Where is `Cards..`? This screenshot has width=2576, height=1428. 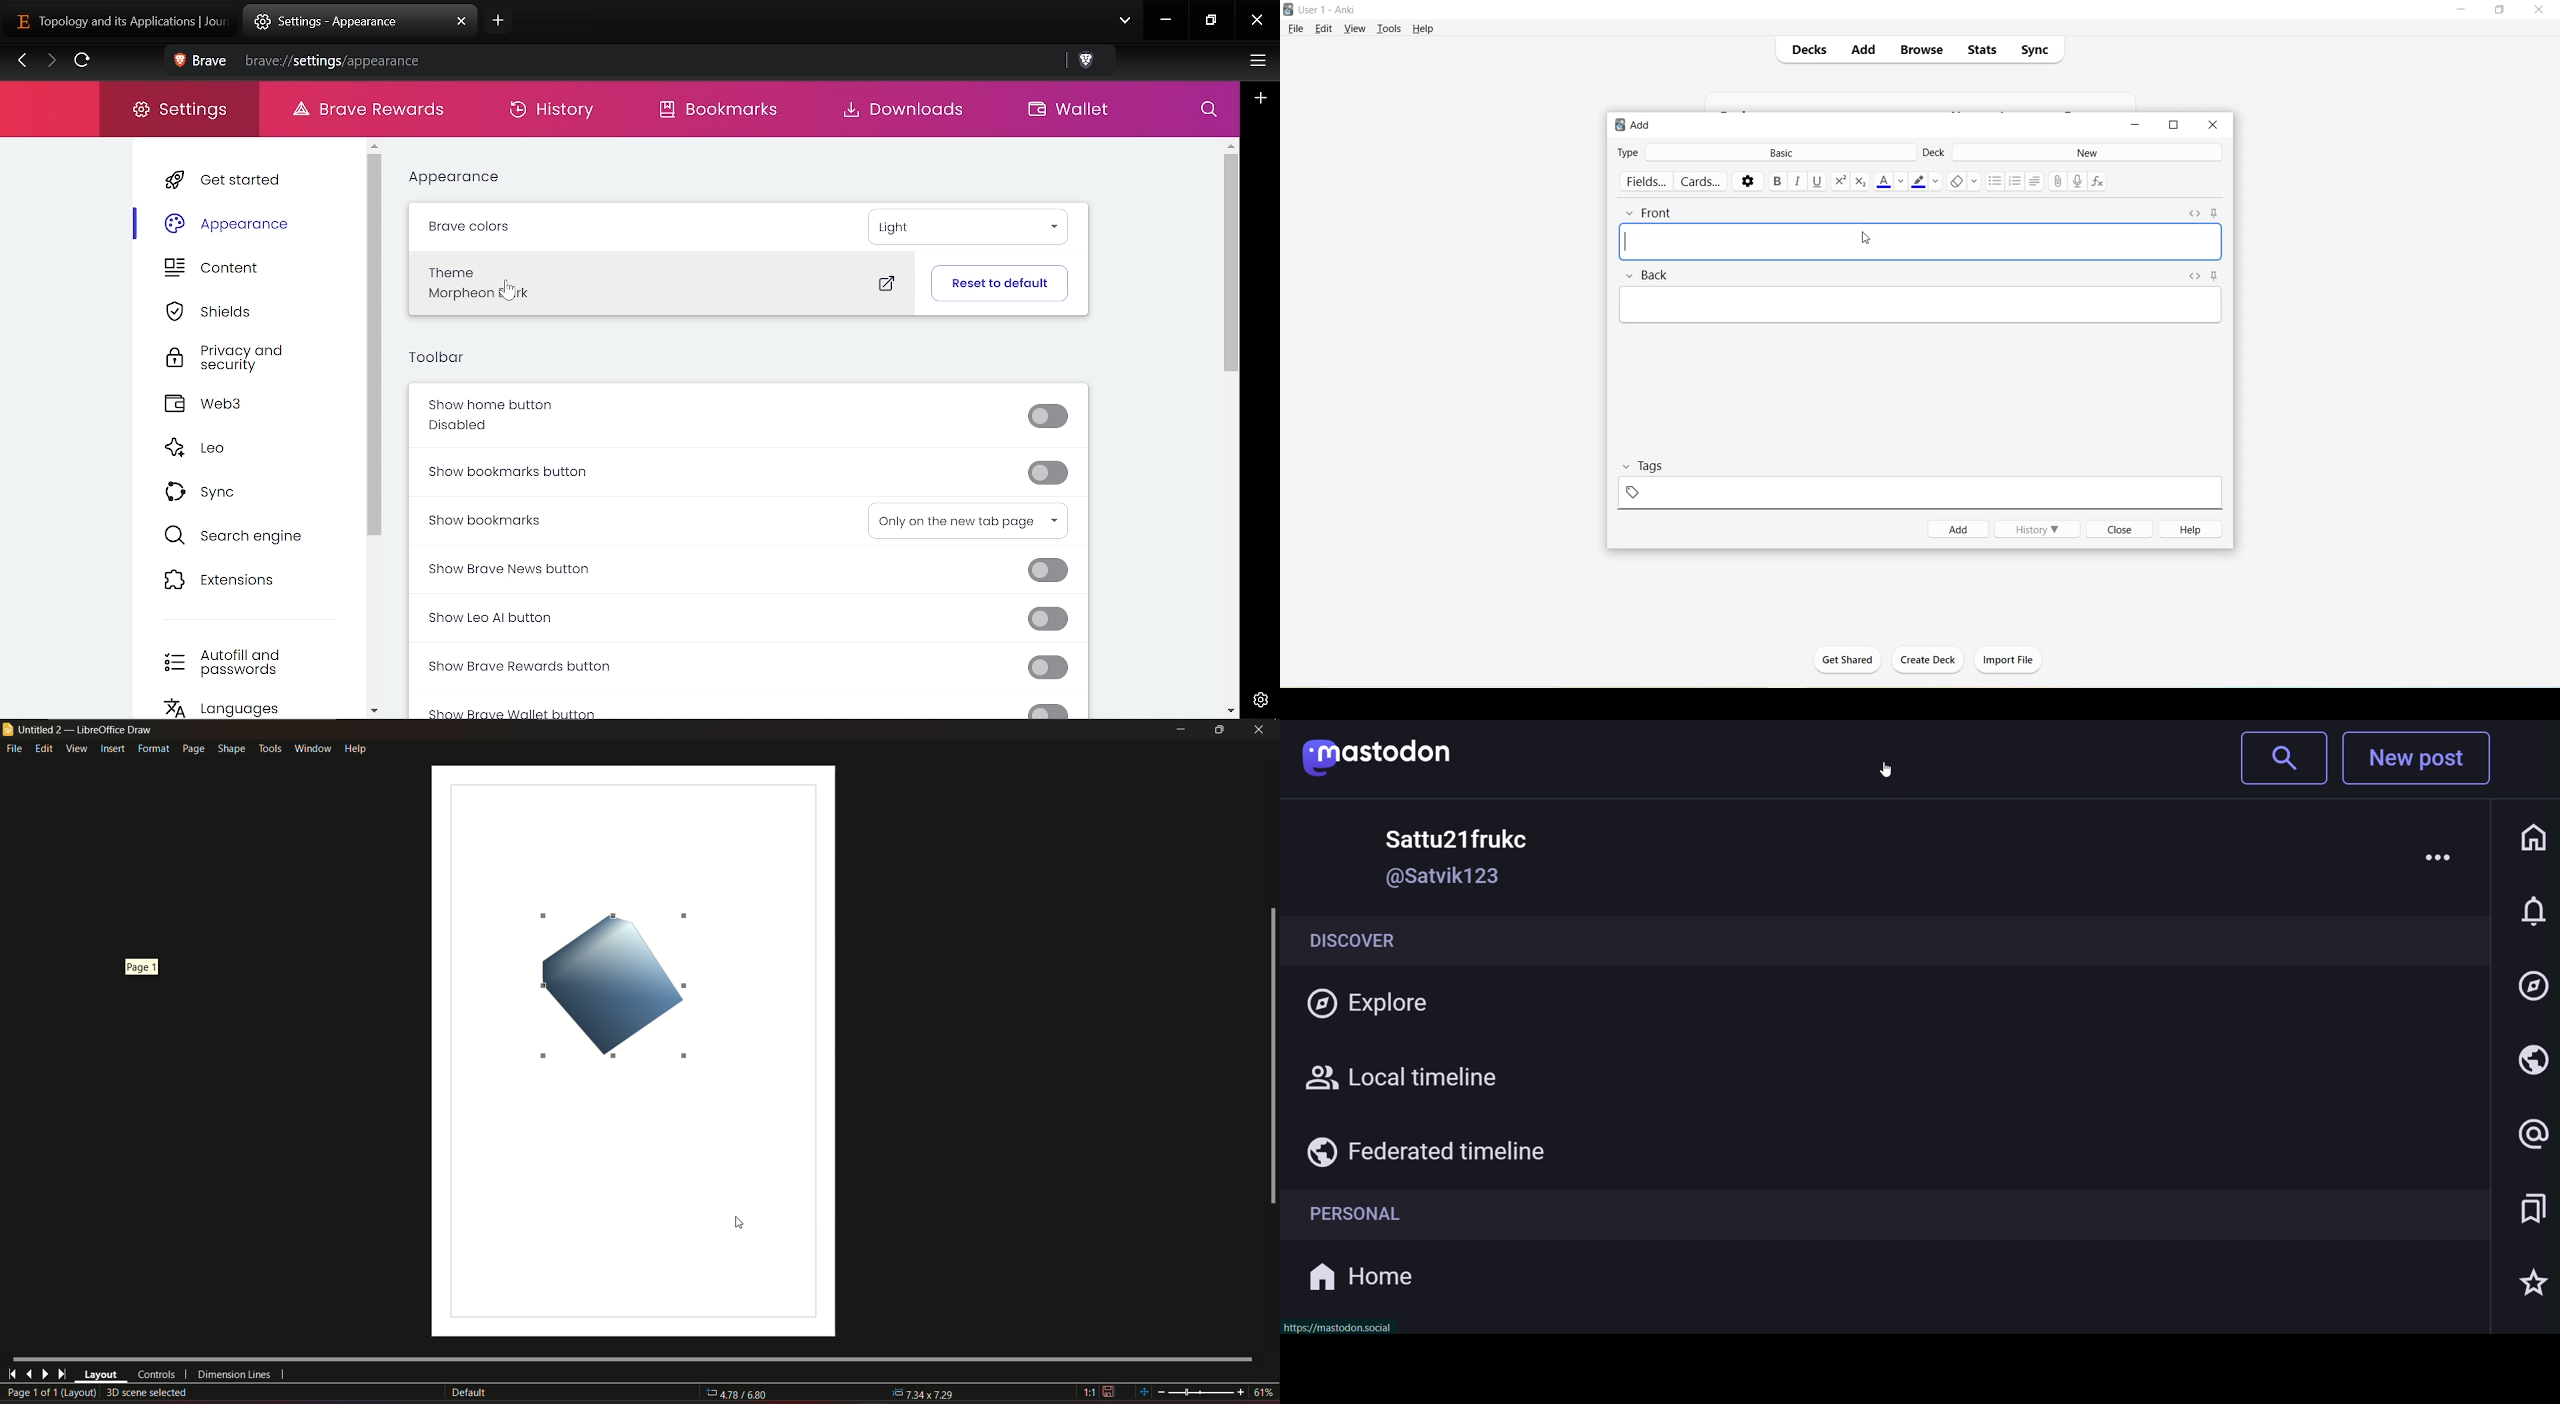 Cards.. is located at coordinates (1702, 181).